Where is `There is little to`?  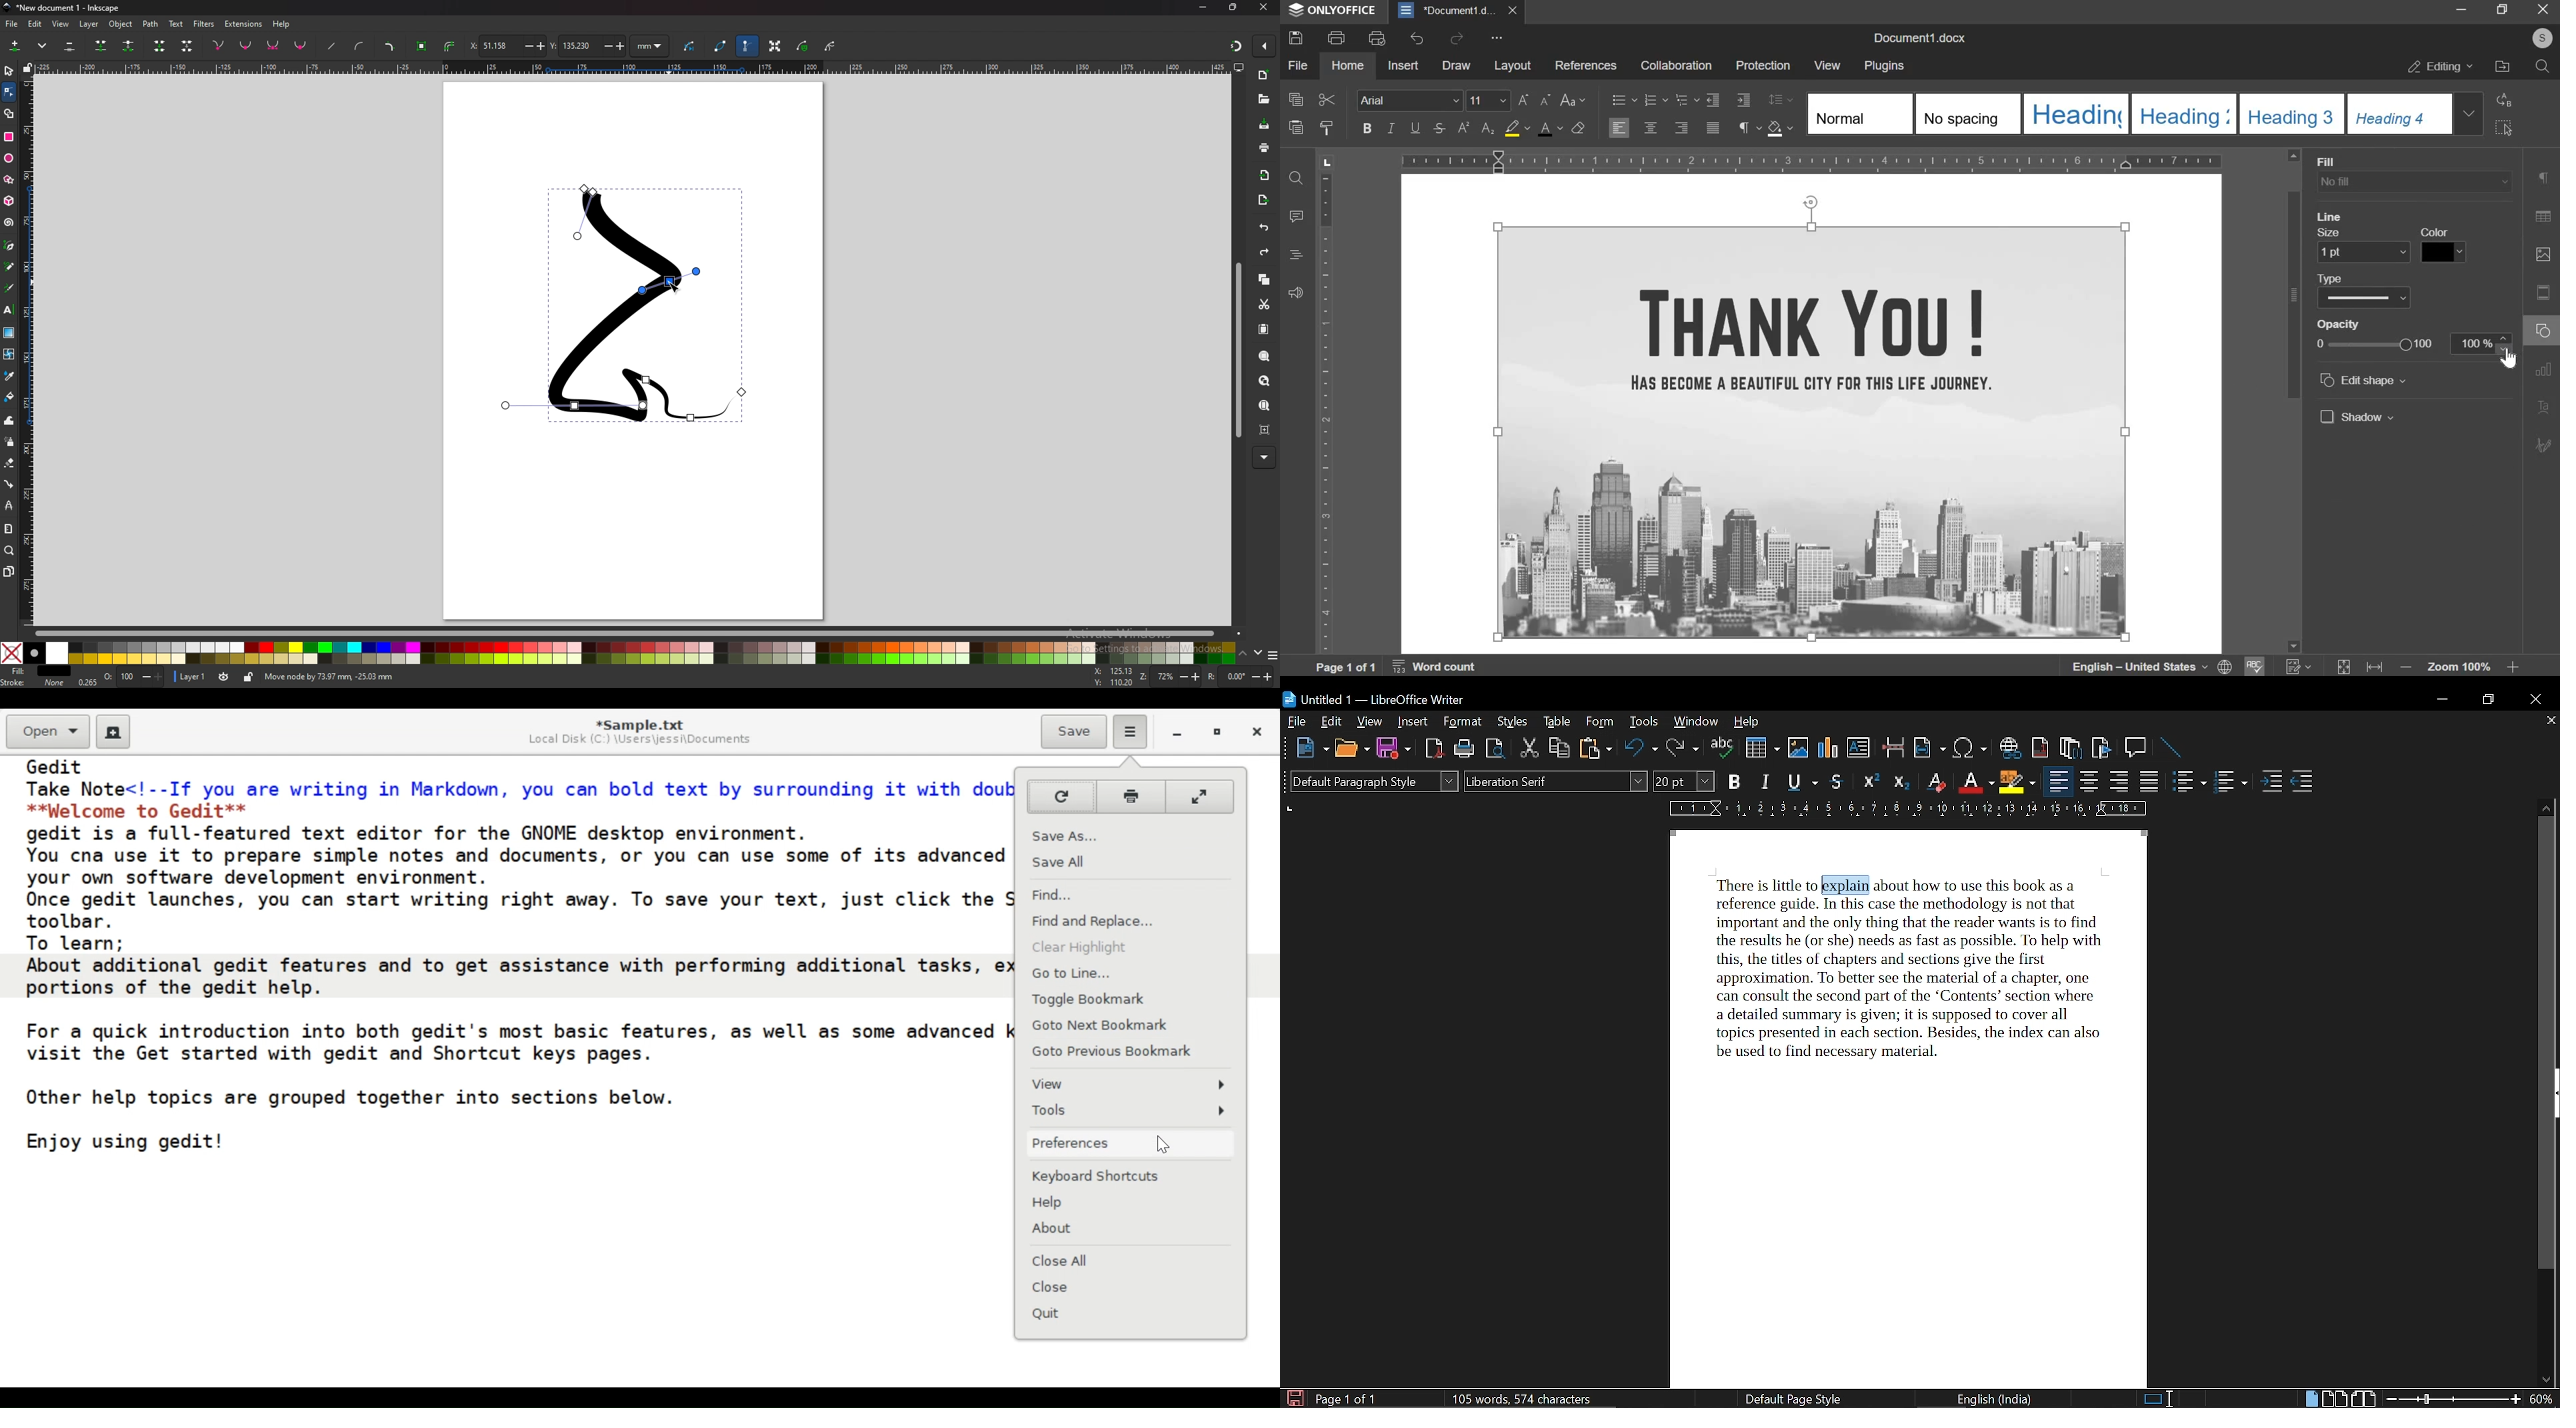
There is little to is located at coordinates (1763, 885).